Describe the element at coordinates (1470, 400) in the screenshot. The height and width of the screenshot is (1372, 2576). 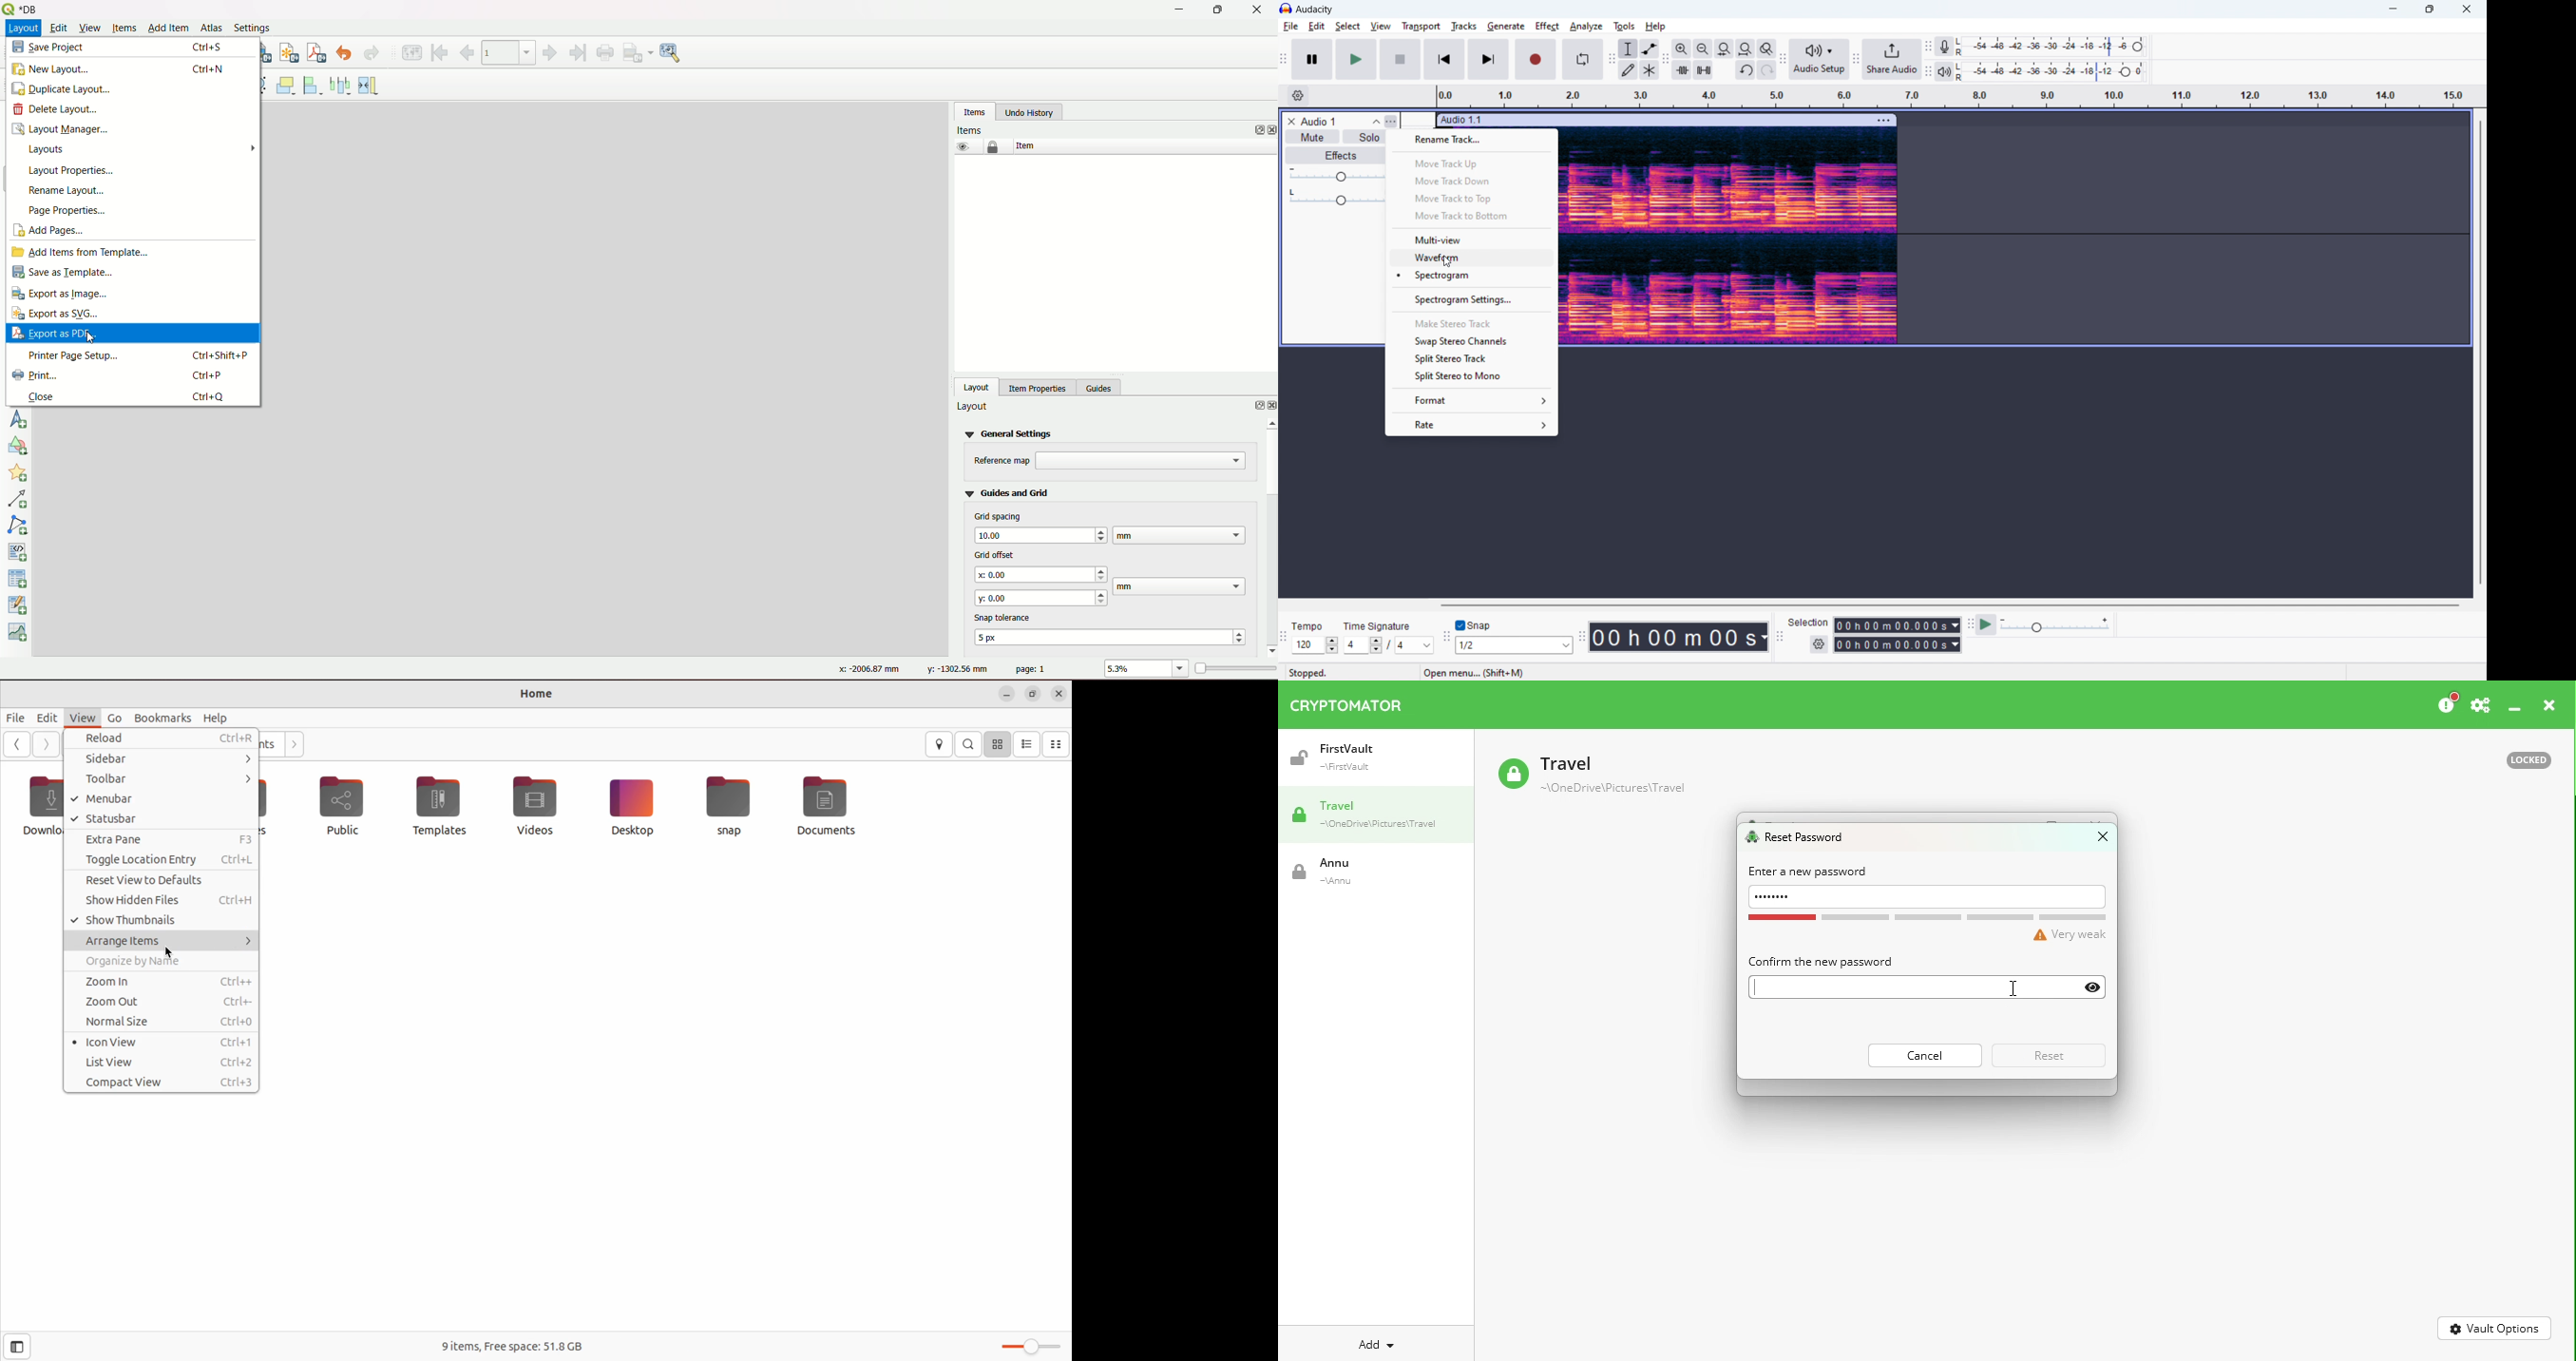
I see `format` at that location.